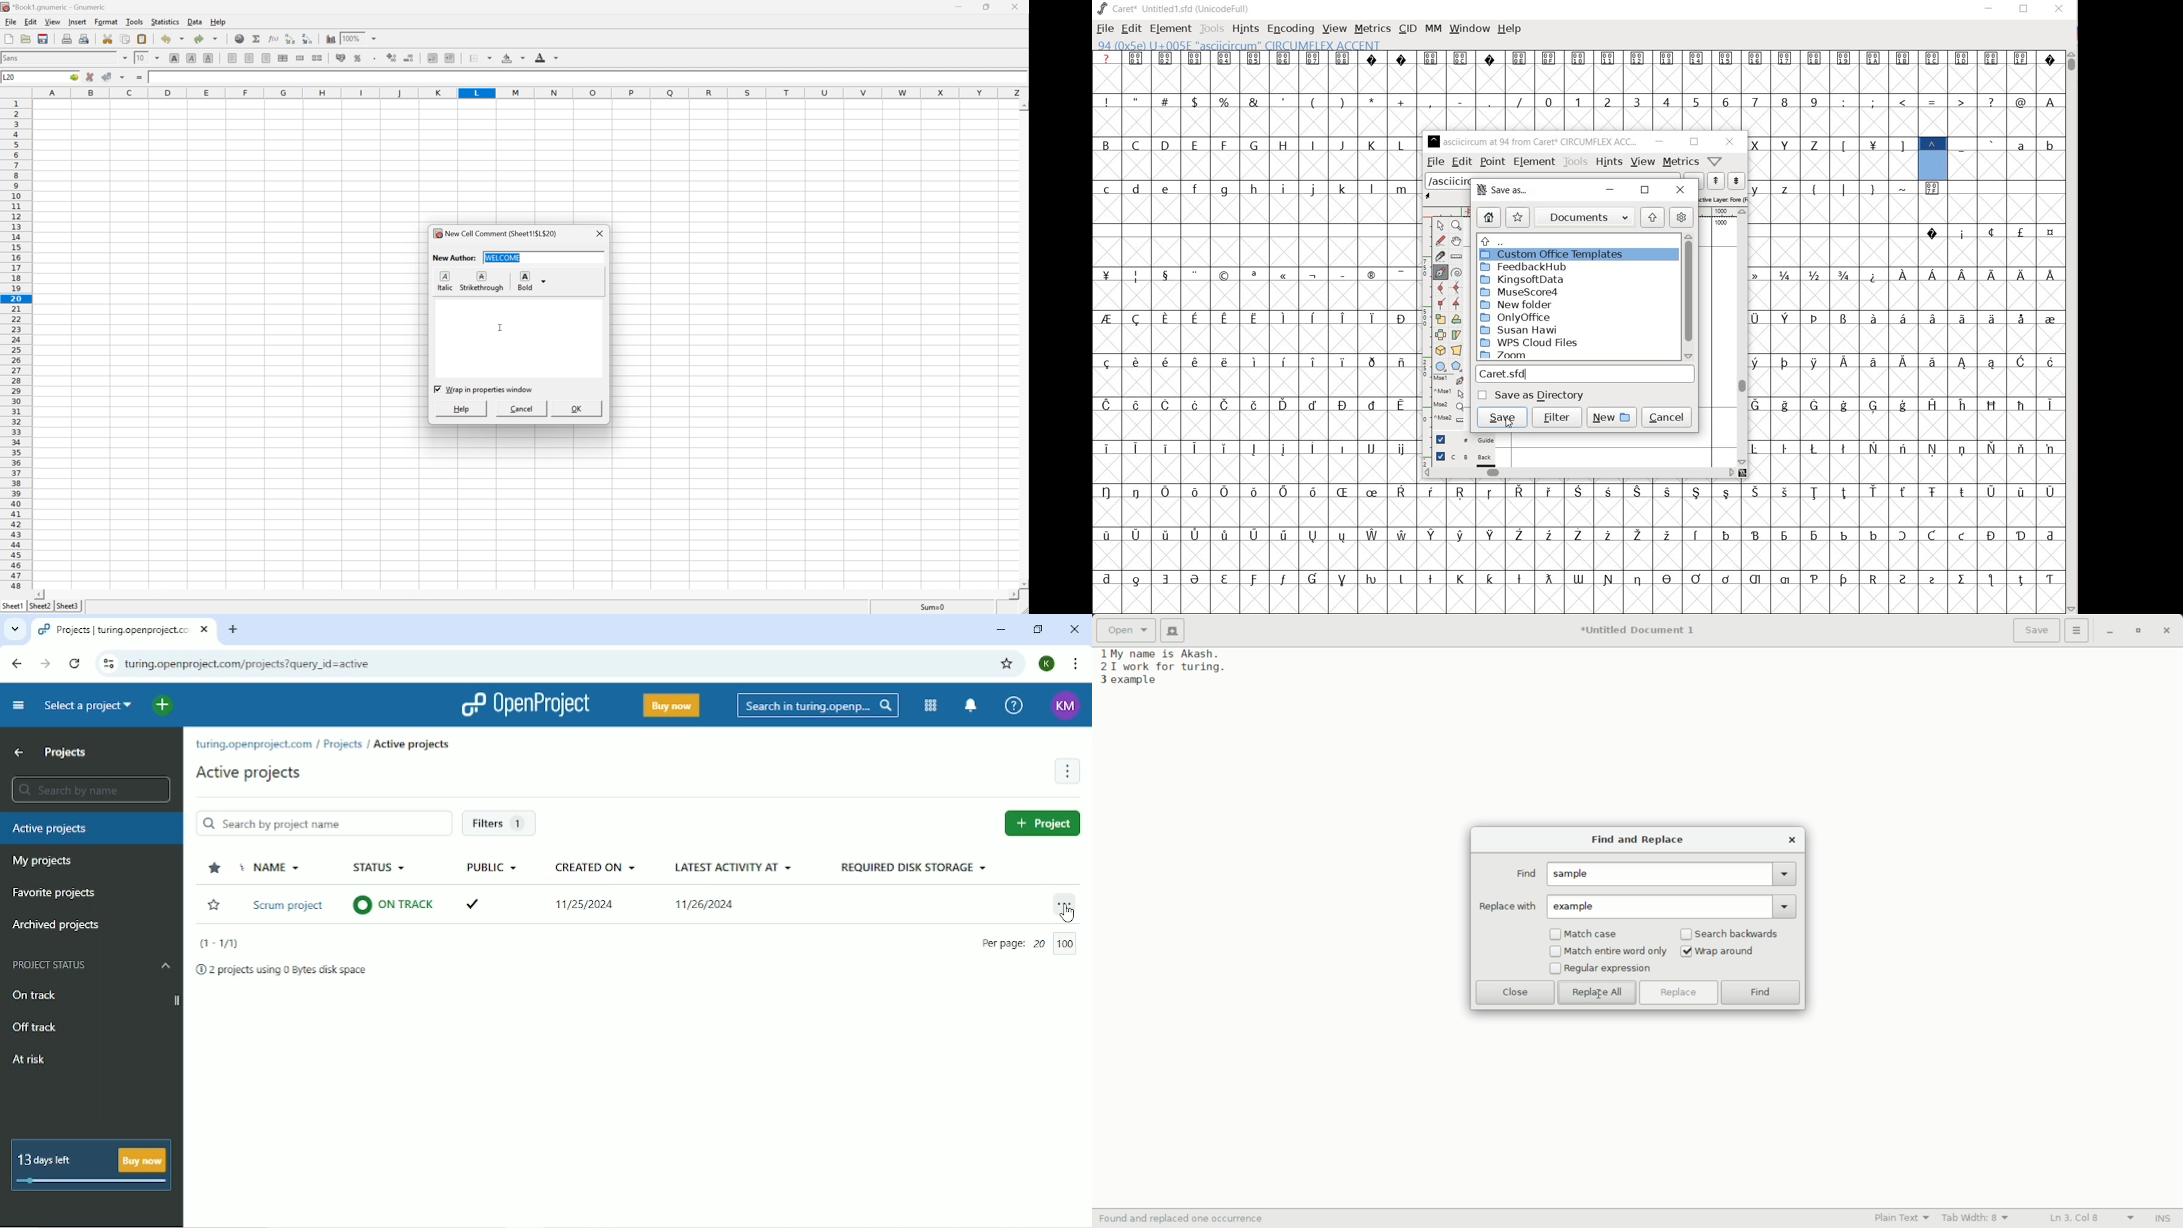  What do you see at coordinates (1439, 350) in the screenshot?
I see `rotate the selection in 3D and project back to plane` at bounding box center [1439, 350].